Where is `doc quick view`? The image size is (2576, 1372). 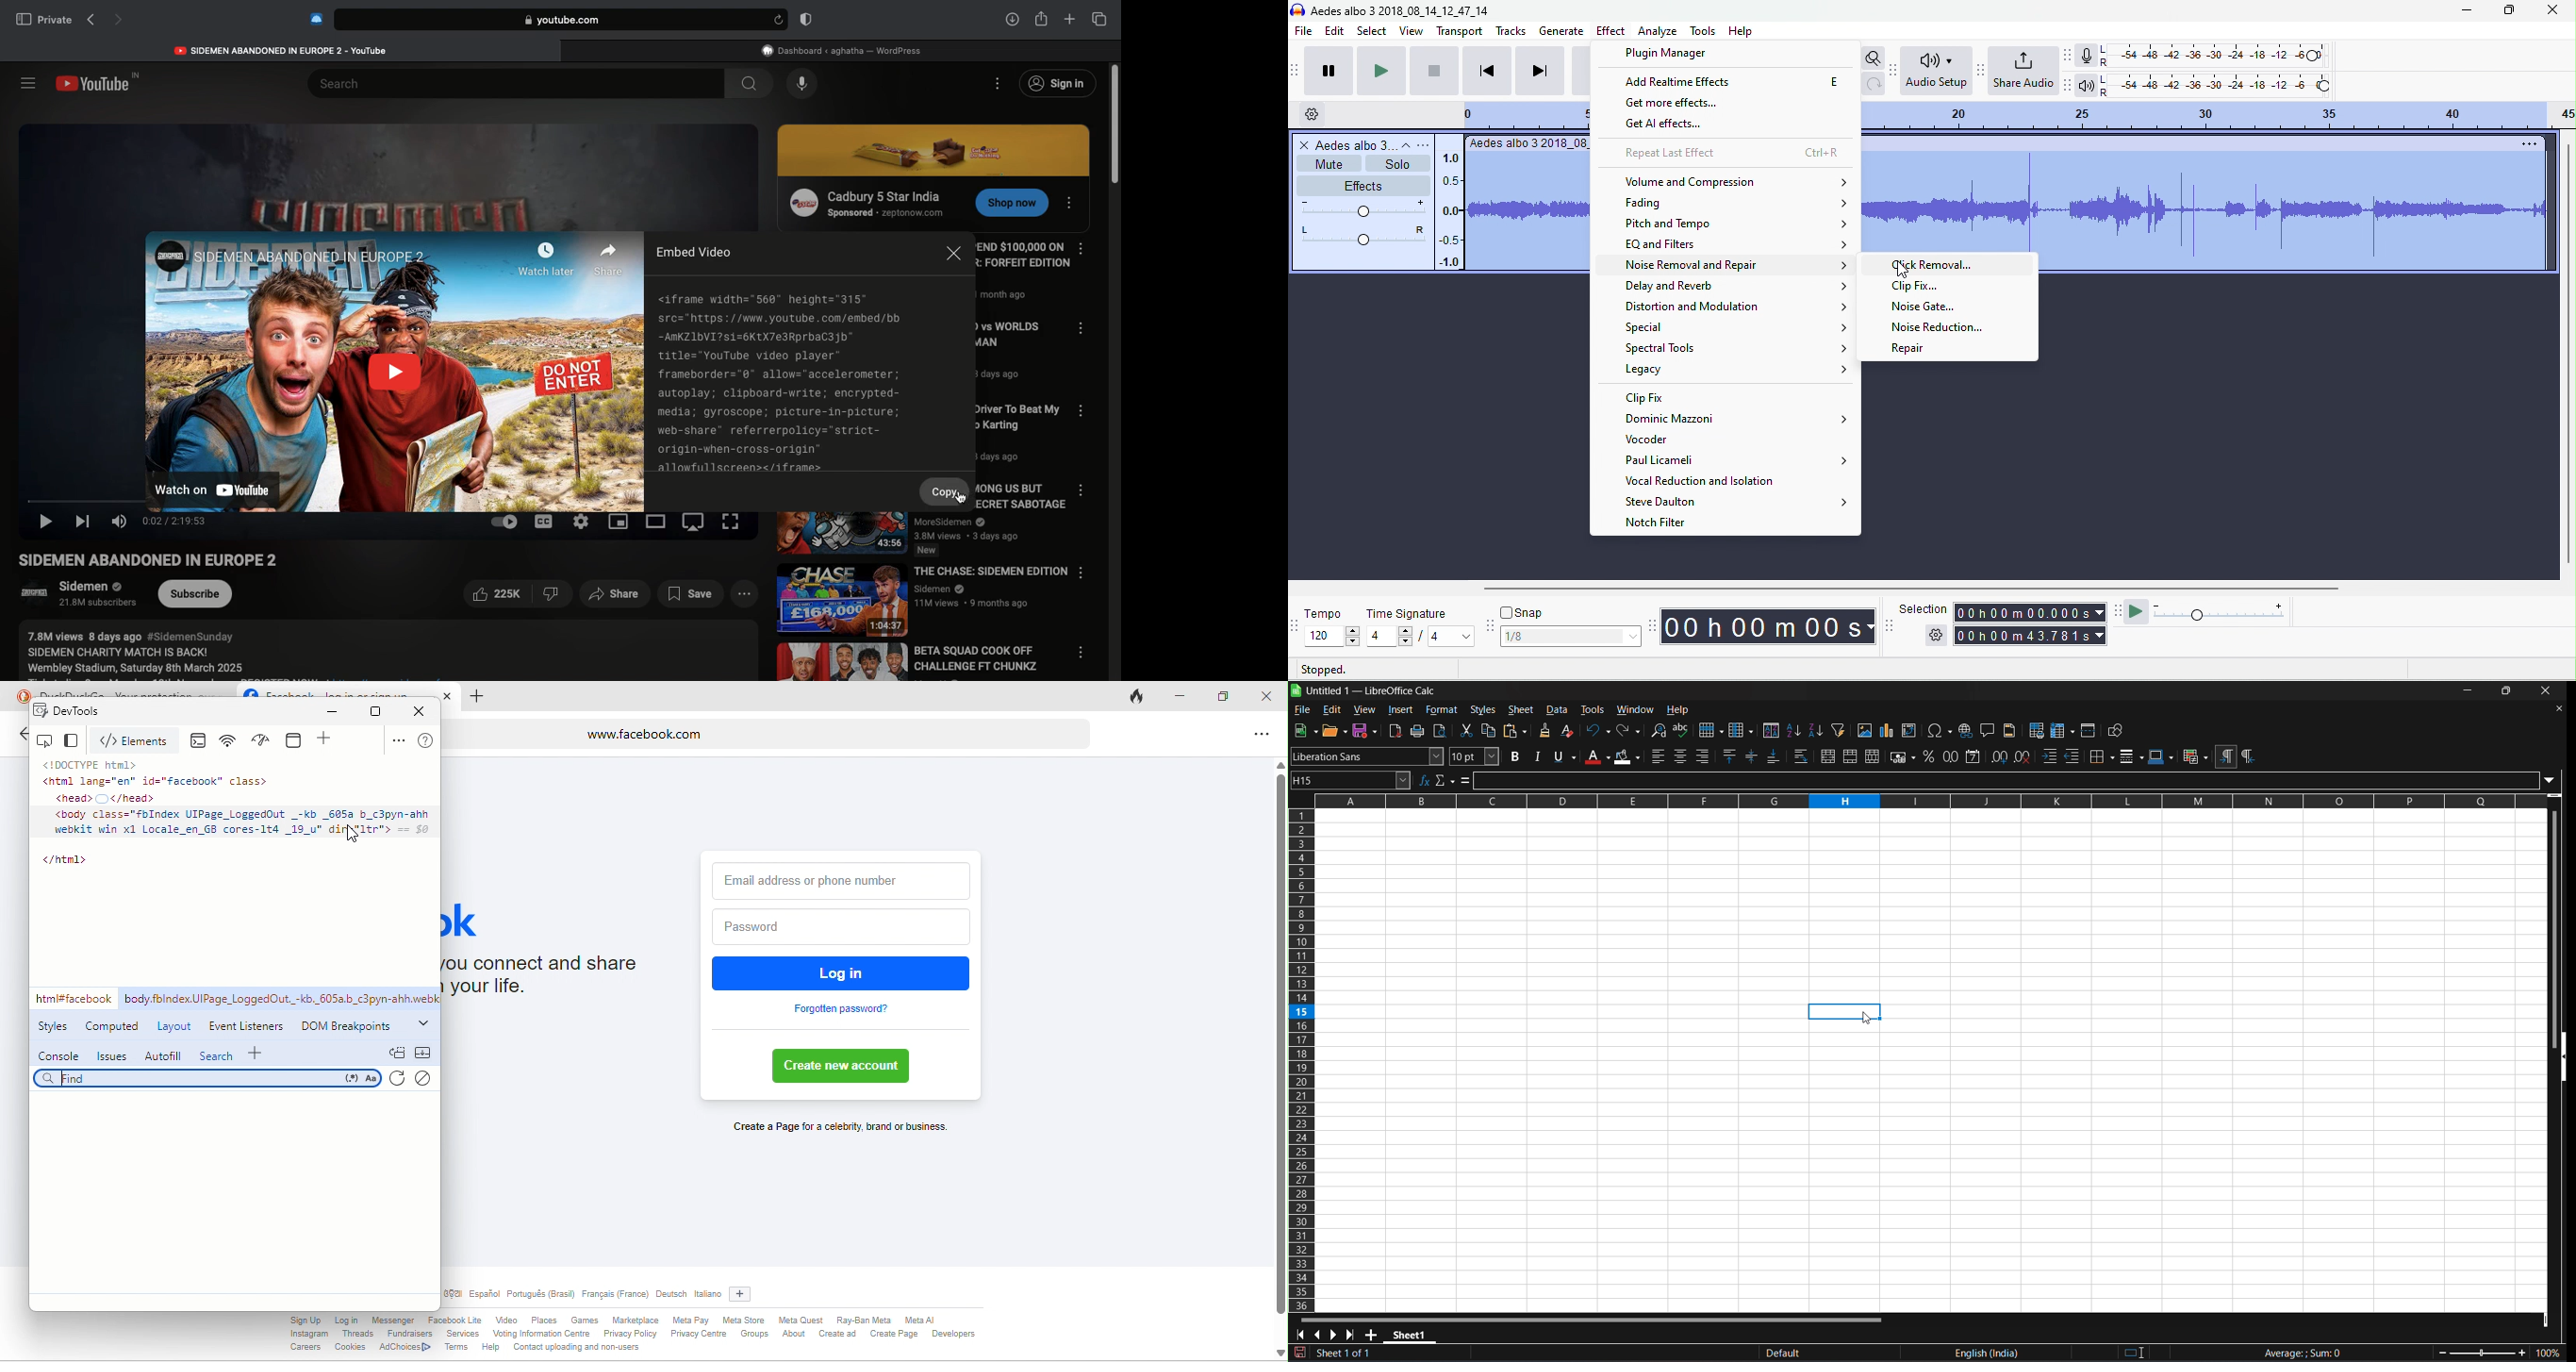 doc quick view is located at coordinates (396, 1052).